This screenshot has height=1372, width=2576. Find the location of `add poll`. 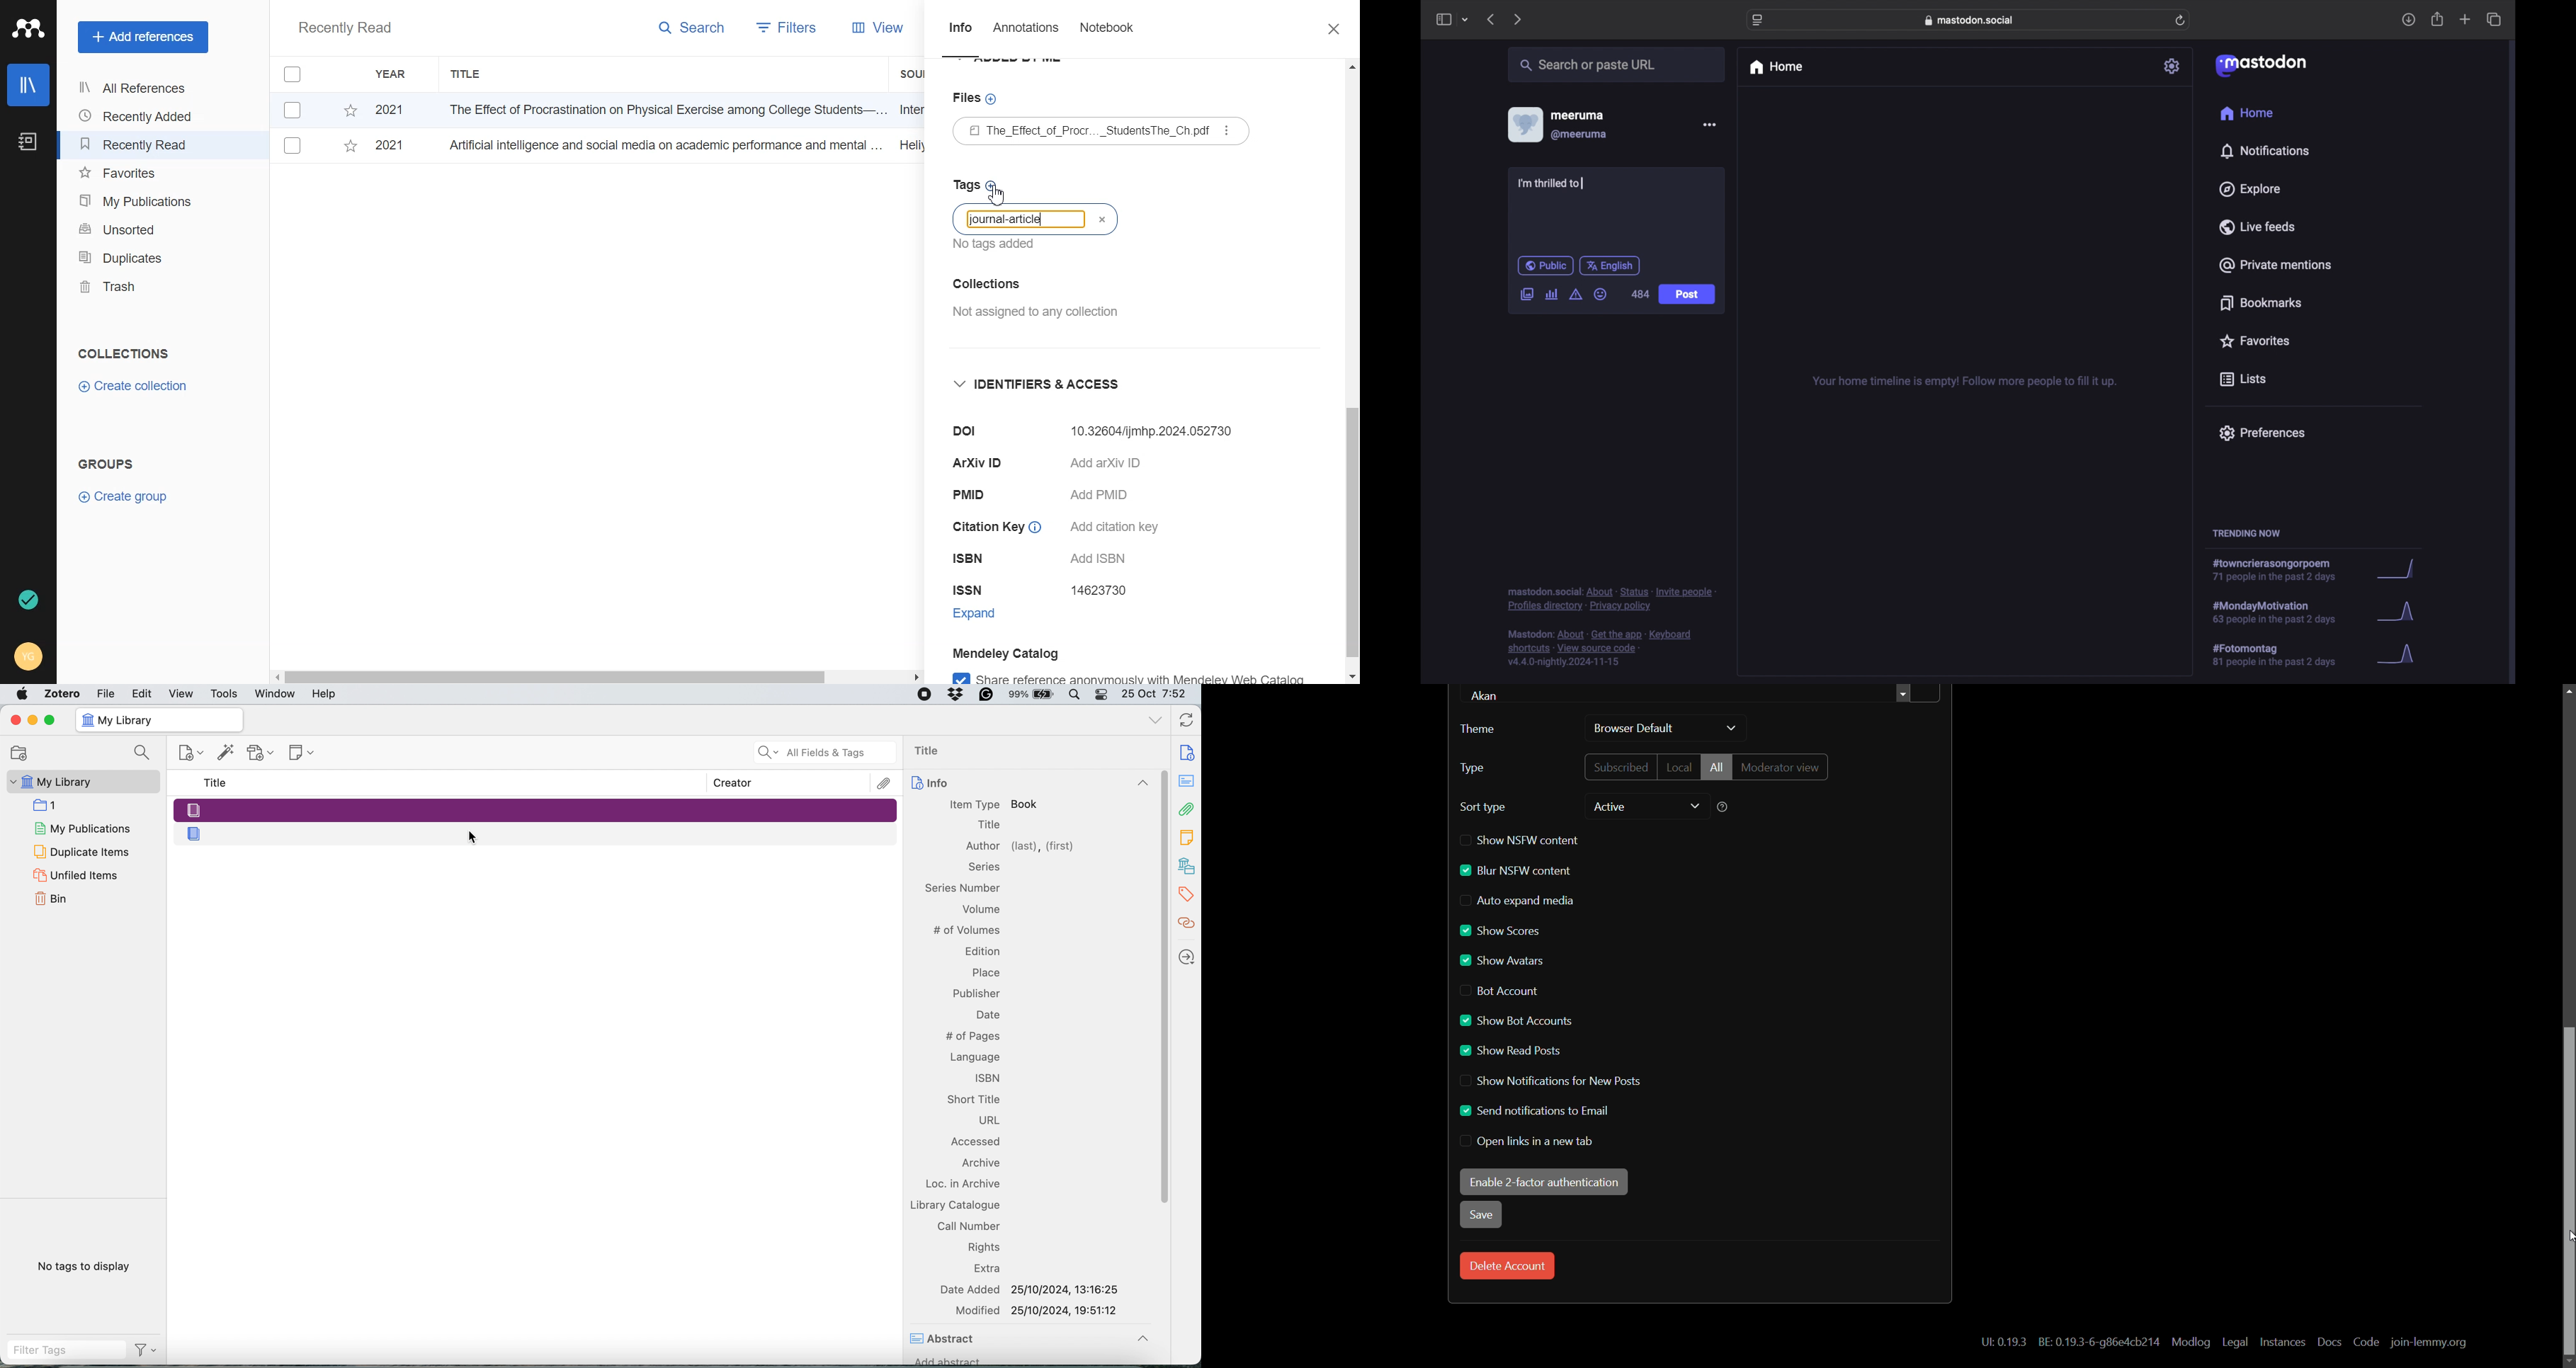

add poll is located at coordinates (1552, 294).